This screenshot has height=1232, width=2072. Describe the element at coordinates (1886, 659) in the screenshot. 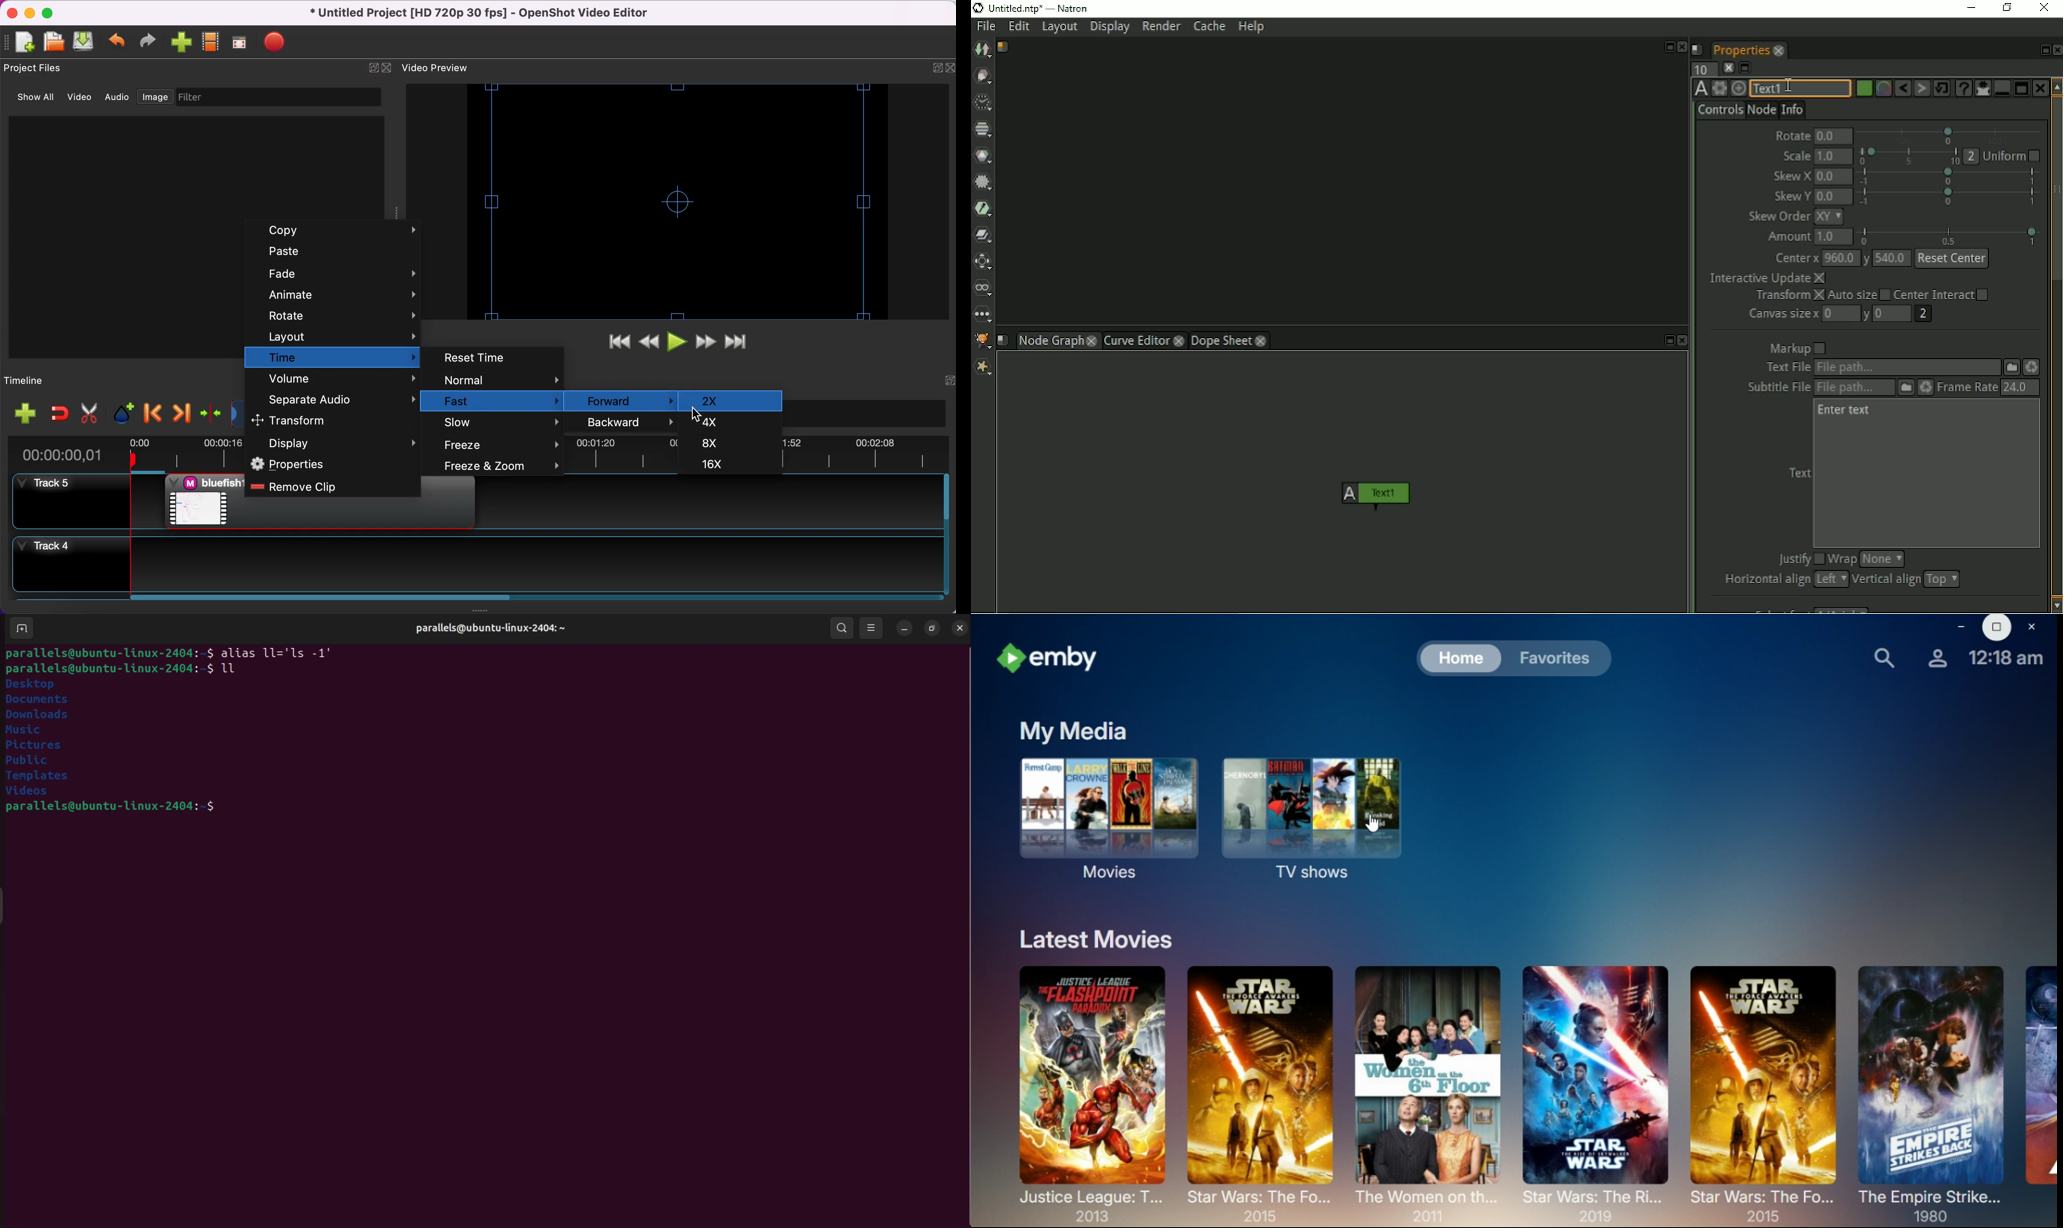

I see `search` at that location.